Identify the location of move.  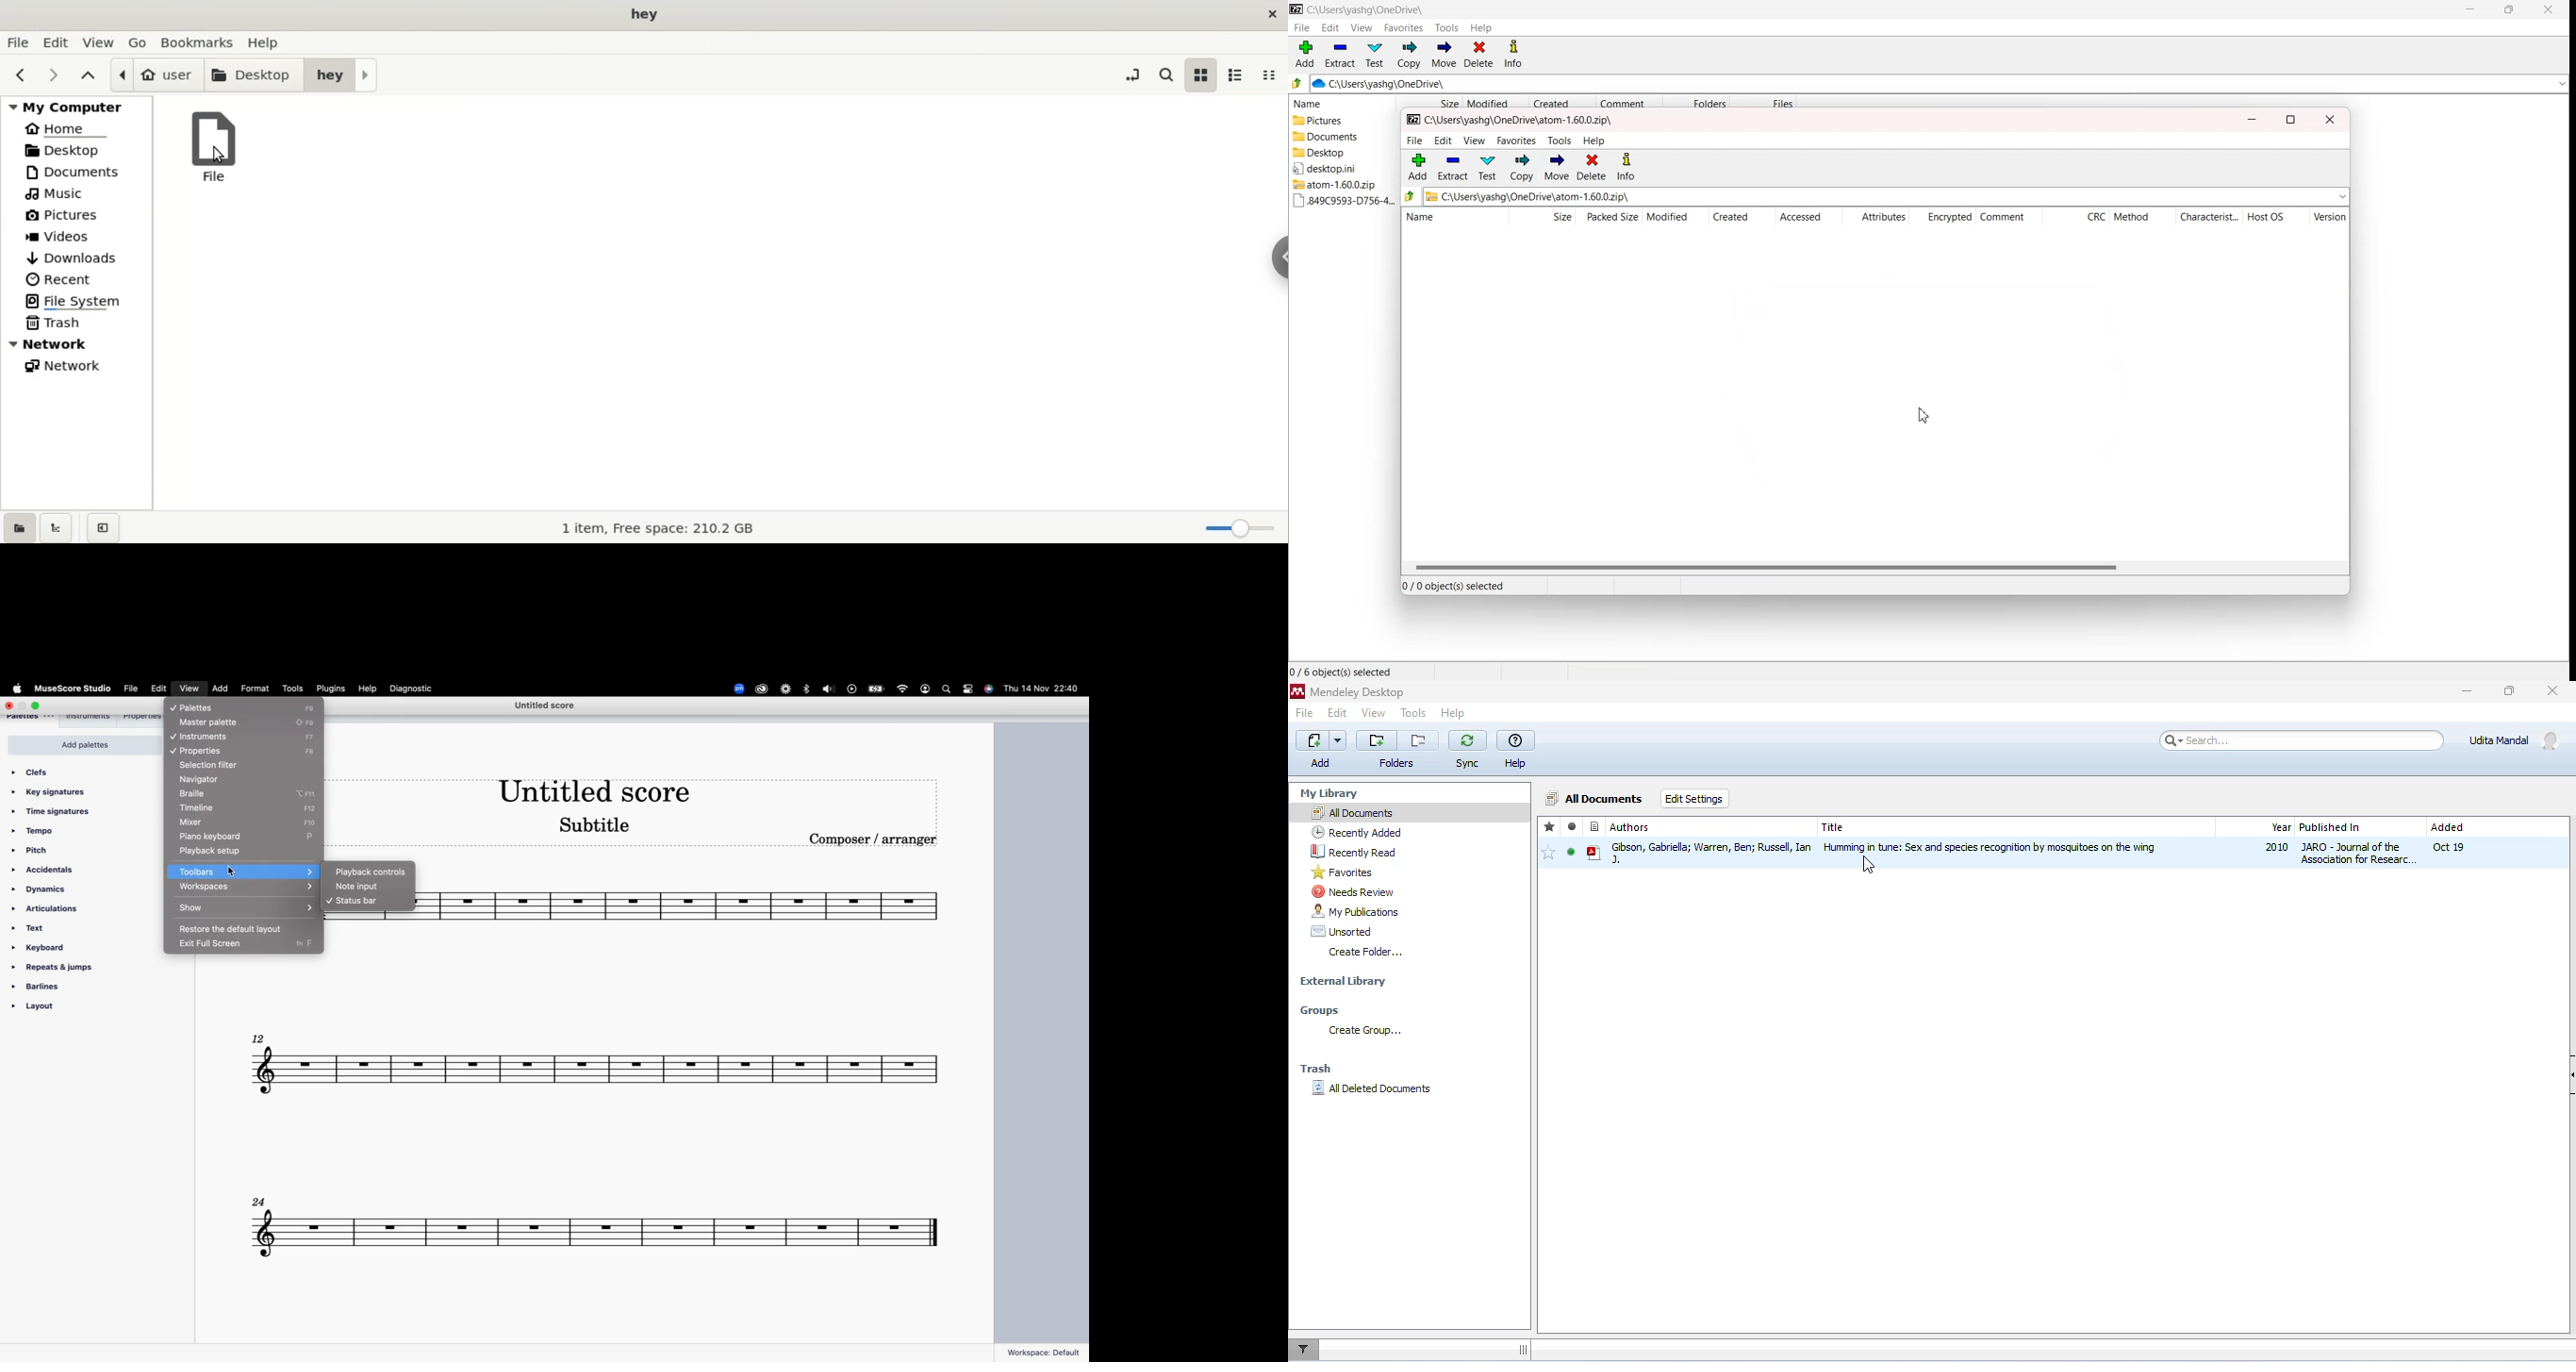
(1556, 168).